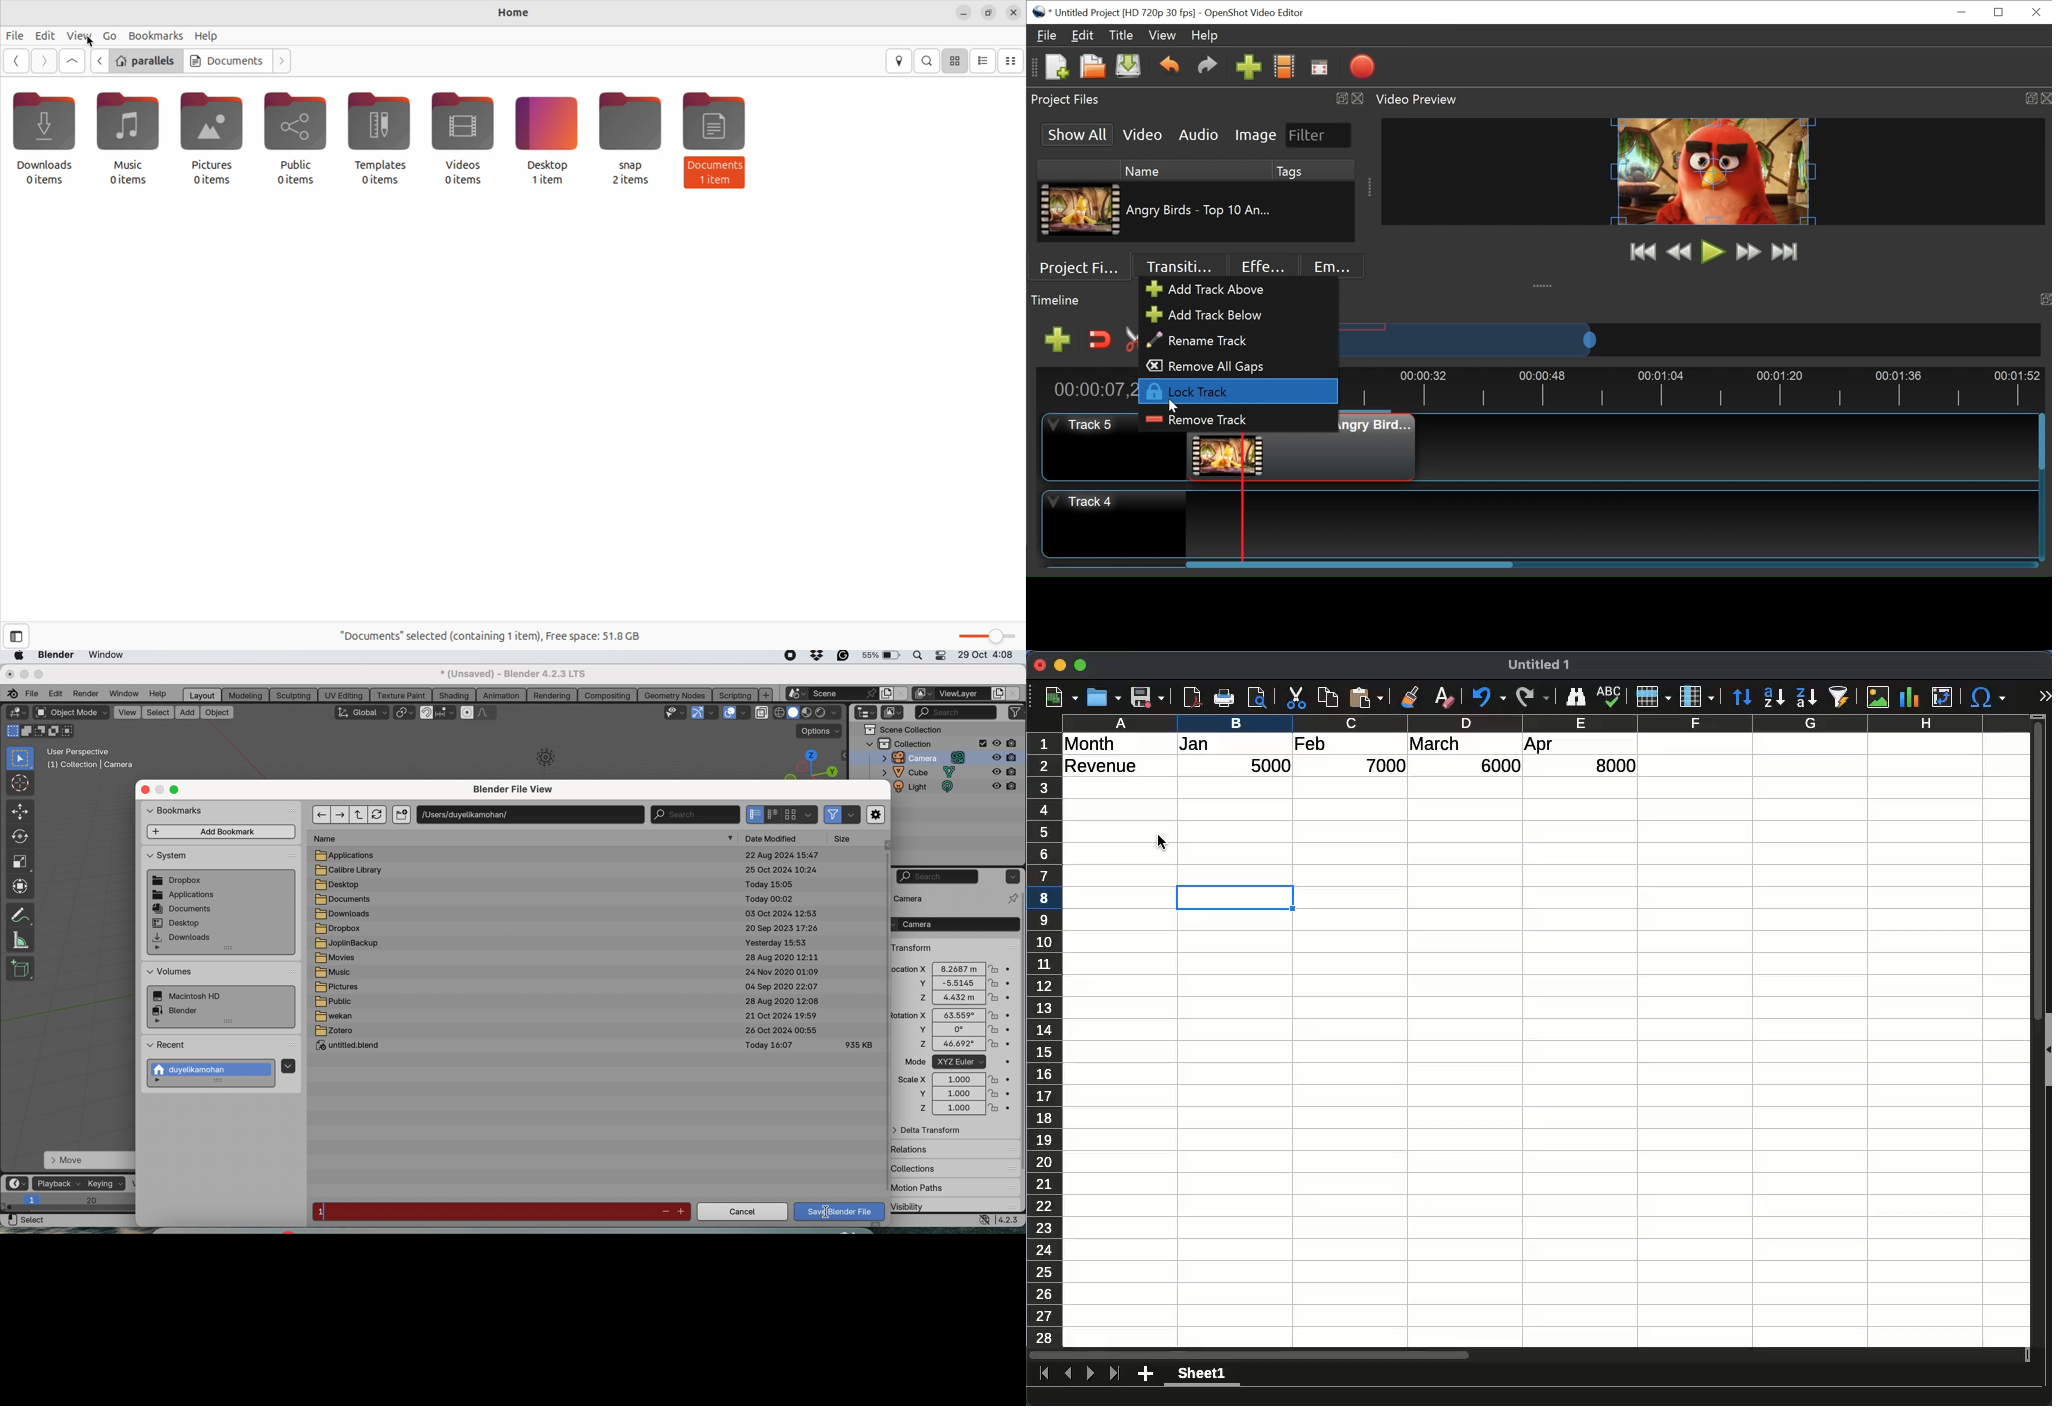  Describe the element at coordinates (333, 1017) in the screenshot. I see `wekan` at that location.